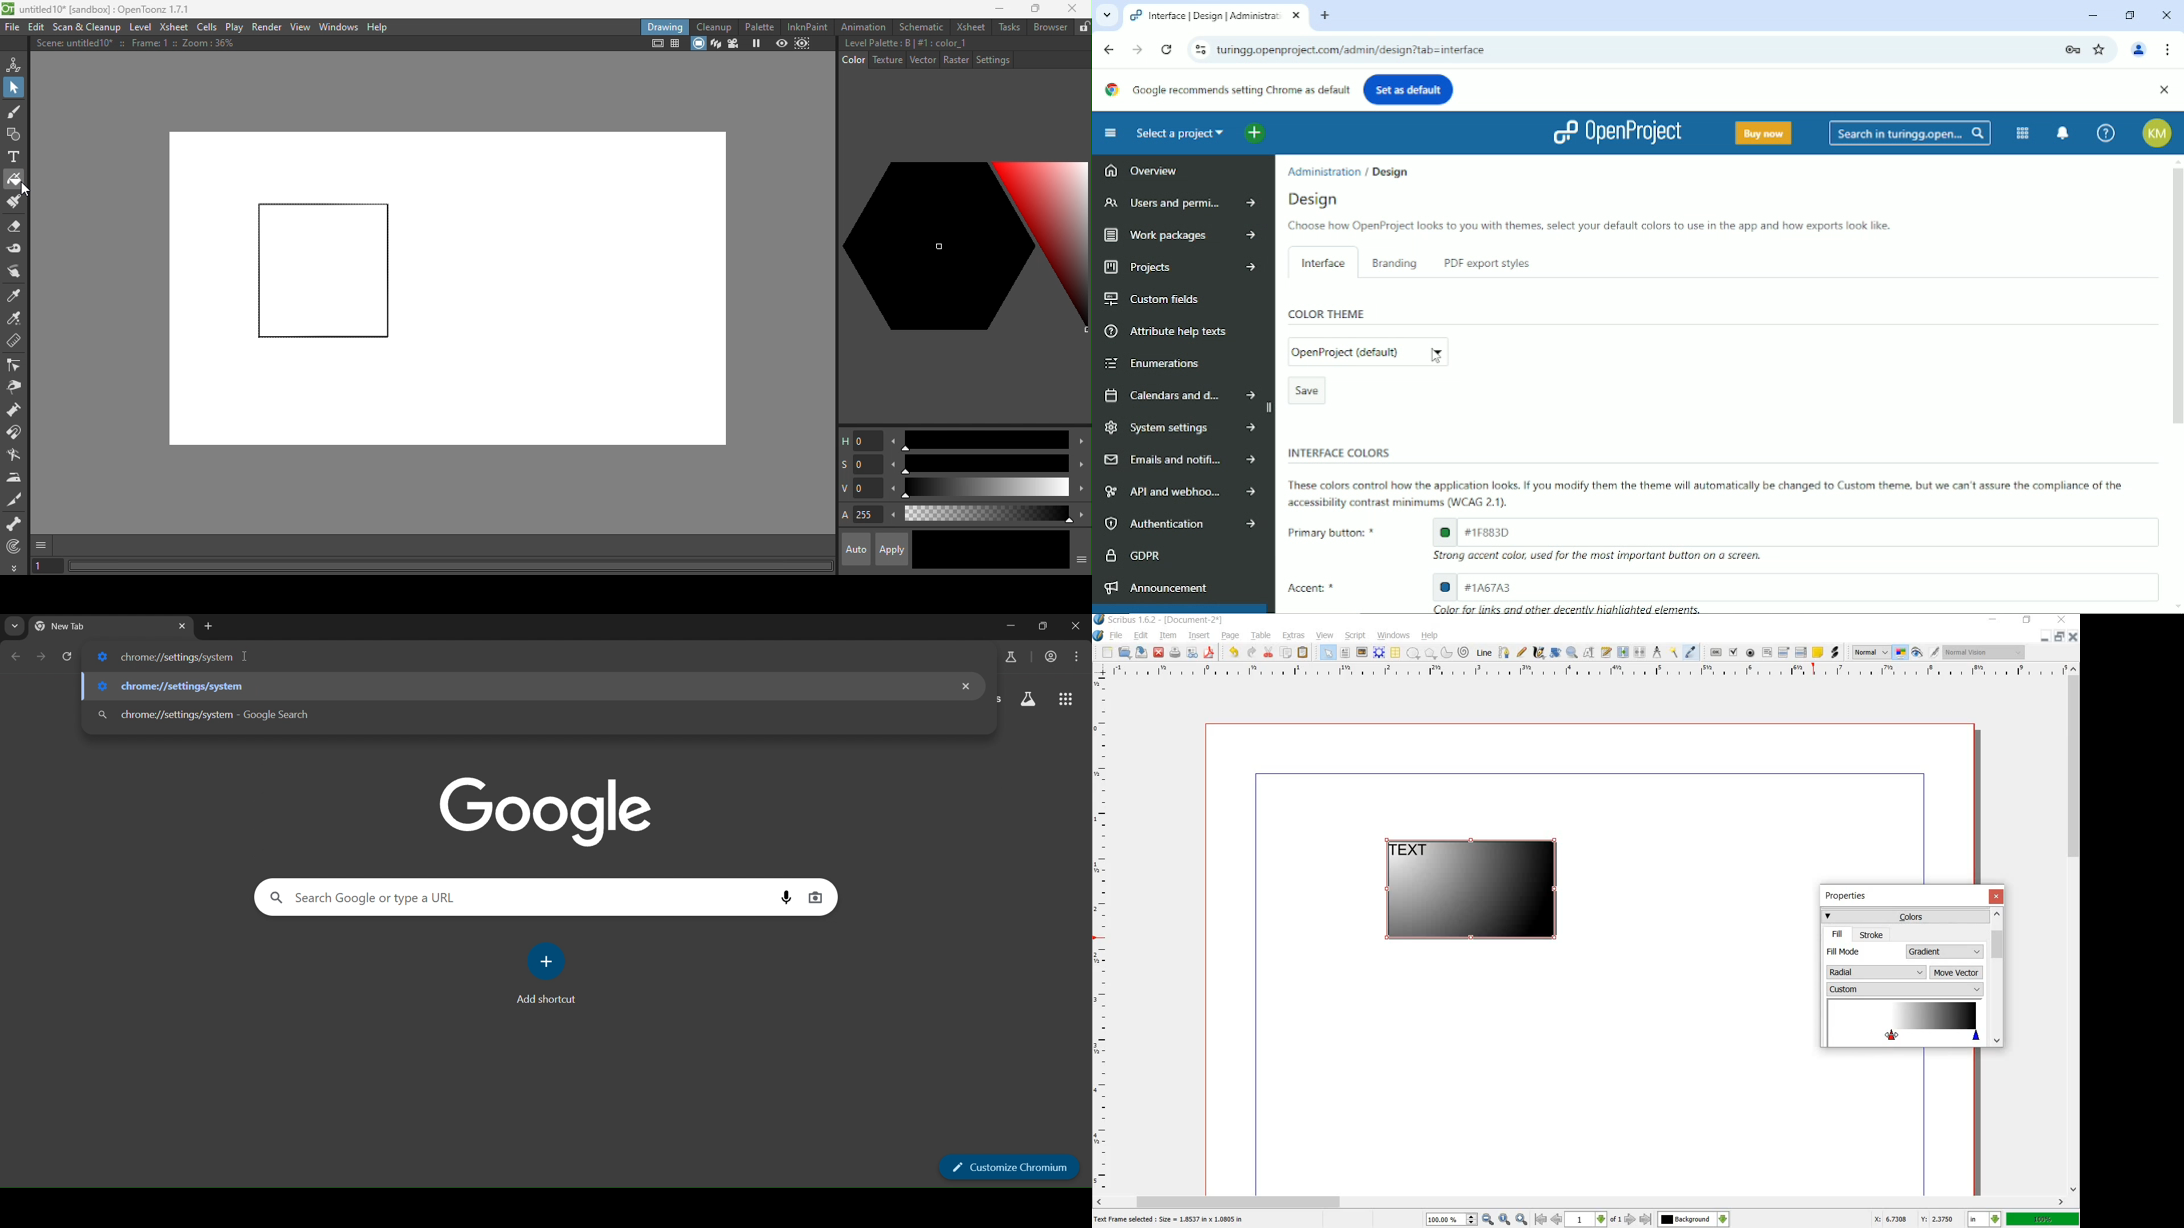  What do you see at coordinates (1254, 134) in the screenshot?
I see `Open quick add menu` at bounding box center [1254, 134].